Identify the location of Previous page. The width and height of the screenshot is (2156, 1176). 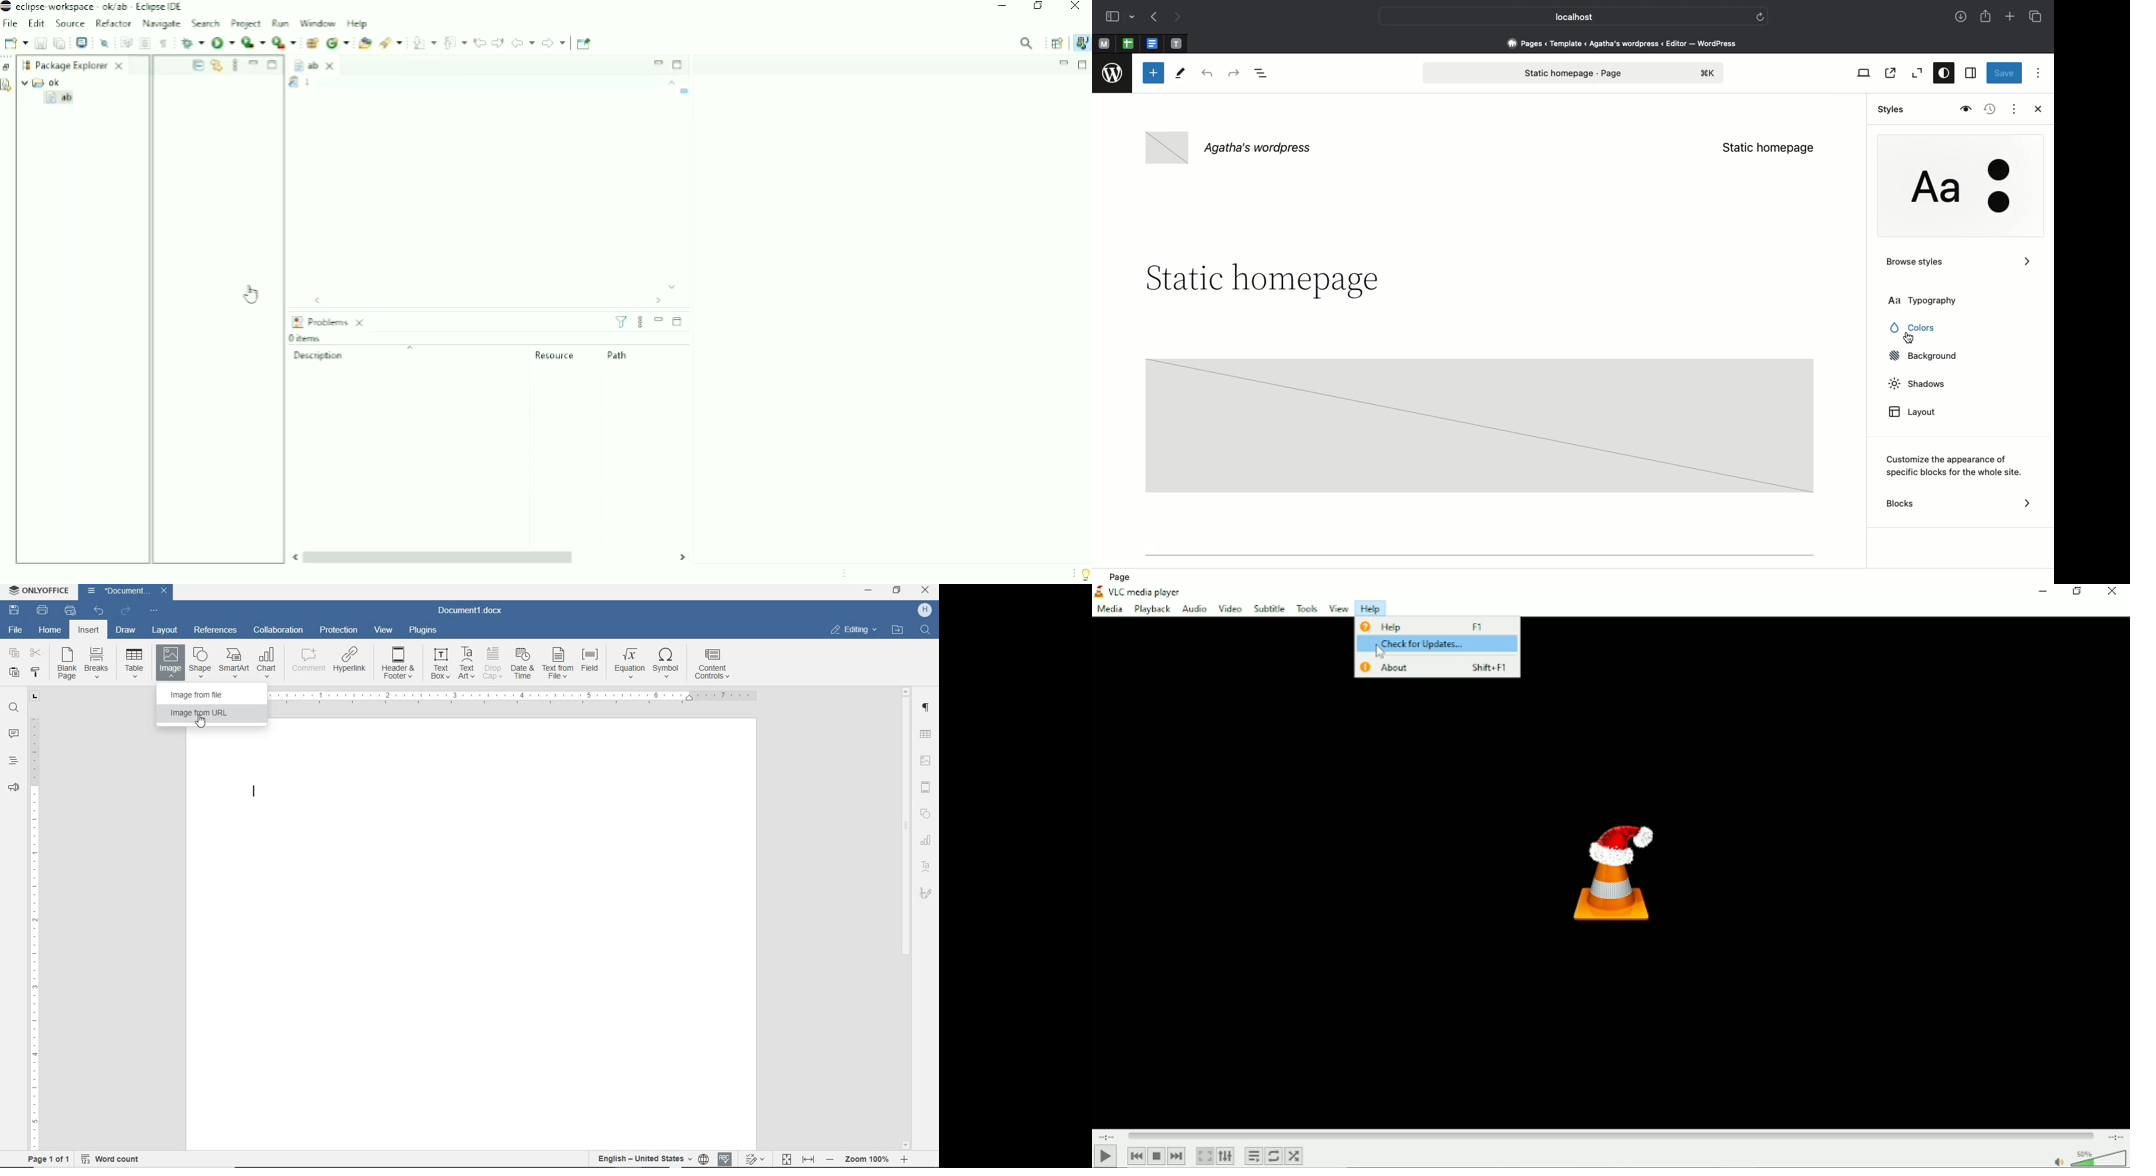
(1153, 18).